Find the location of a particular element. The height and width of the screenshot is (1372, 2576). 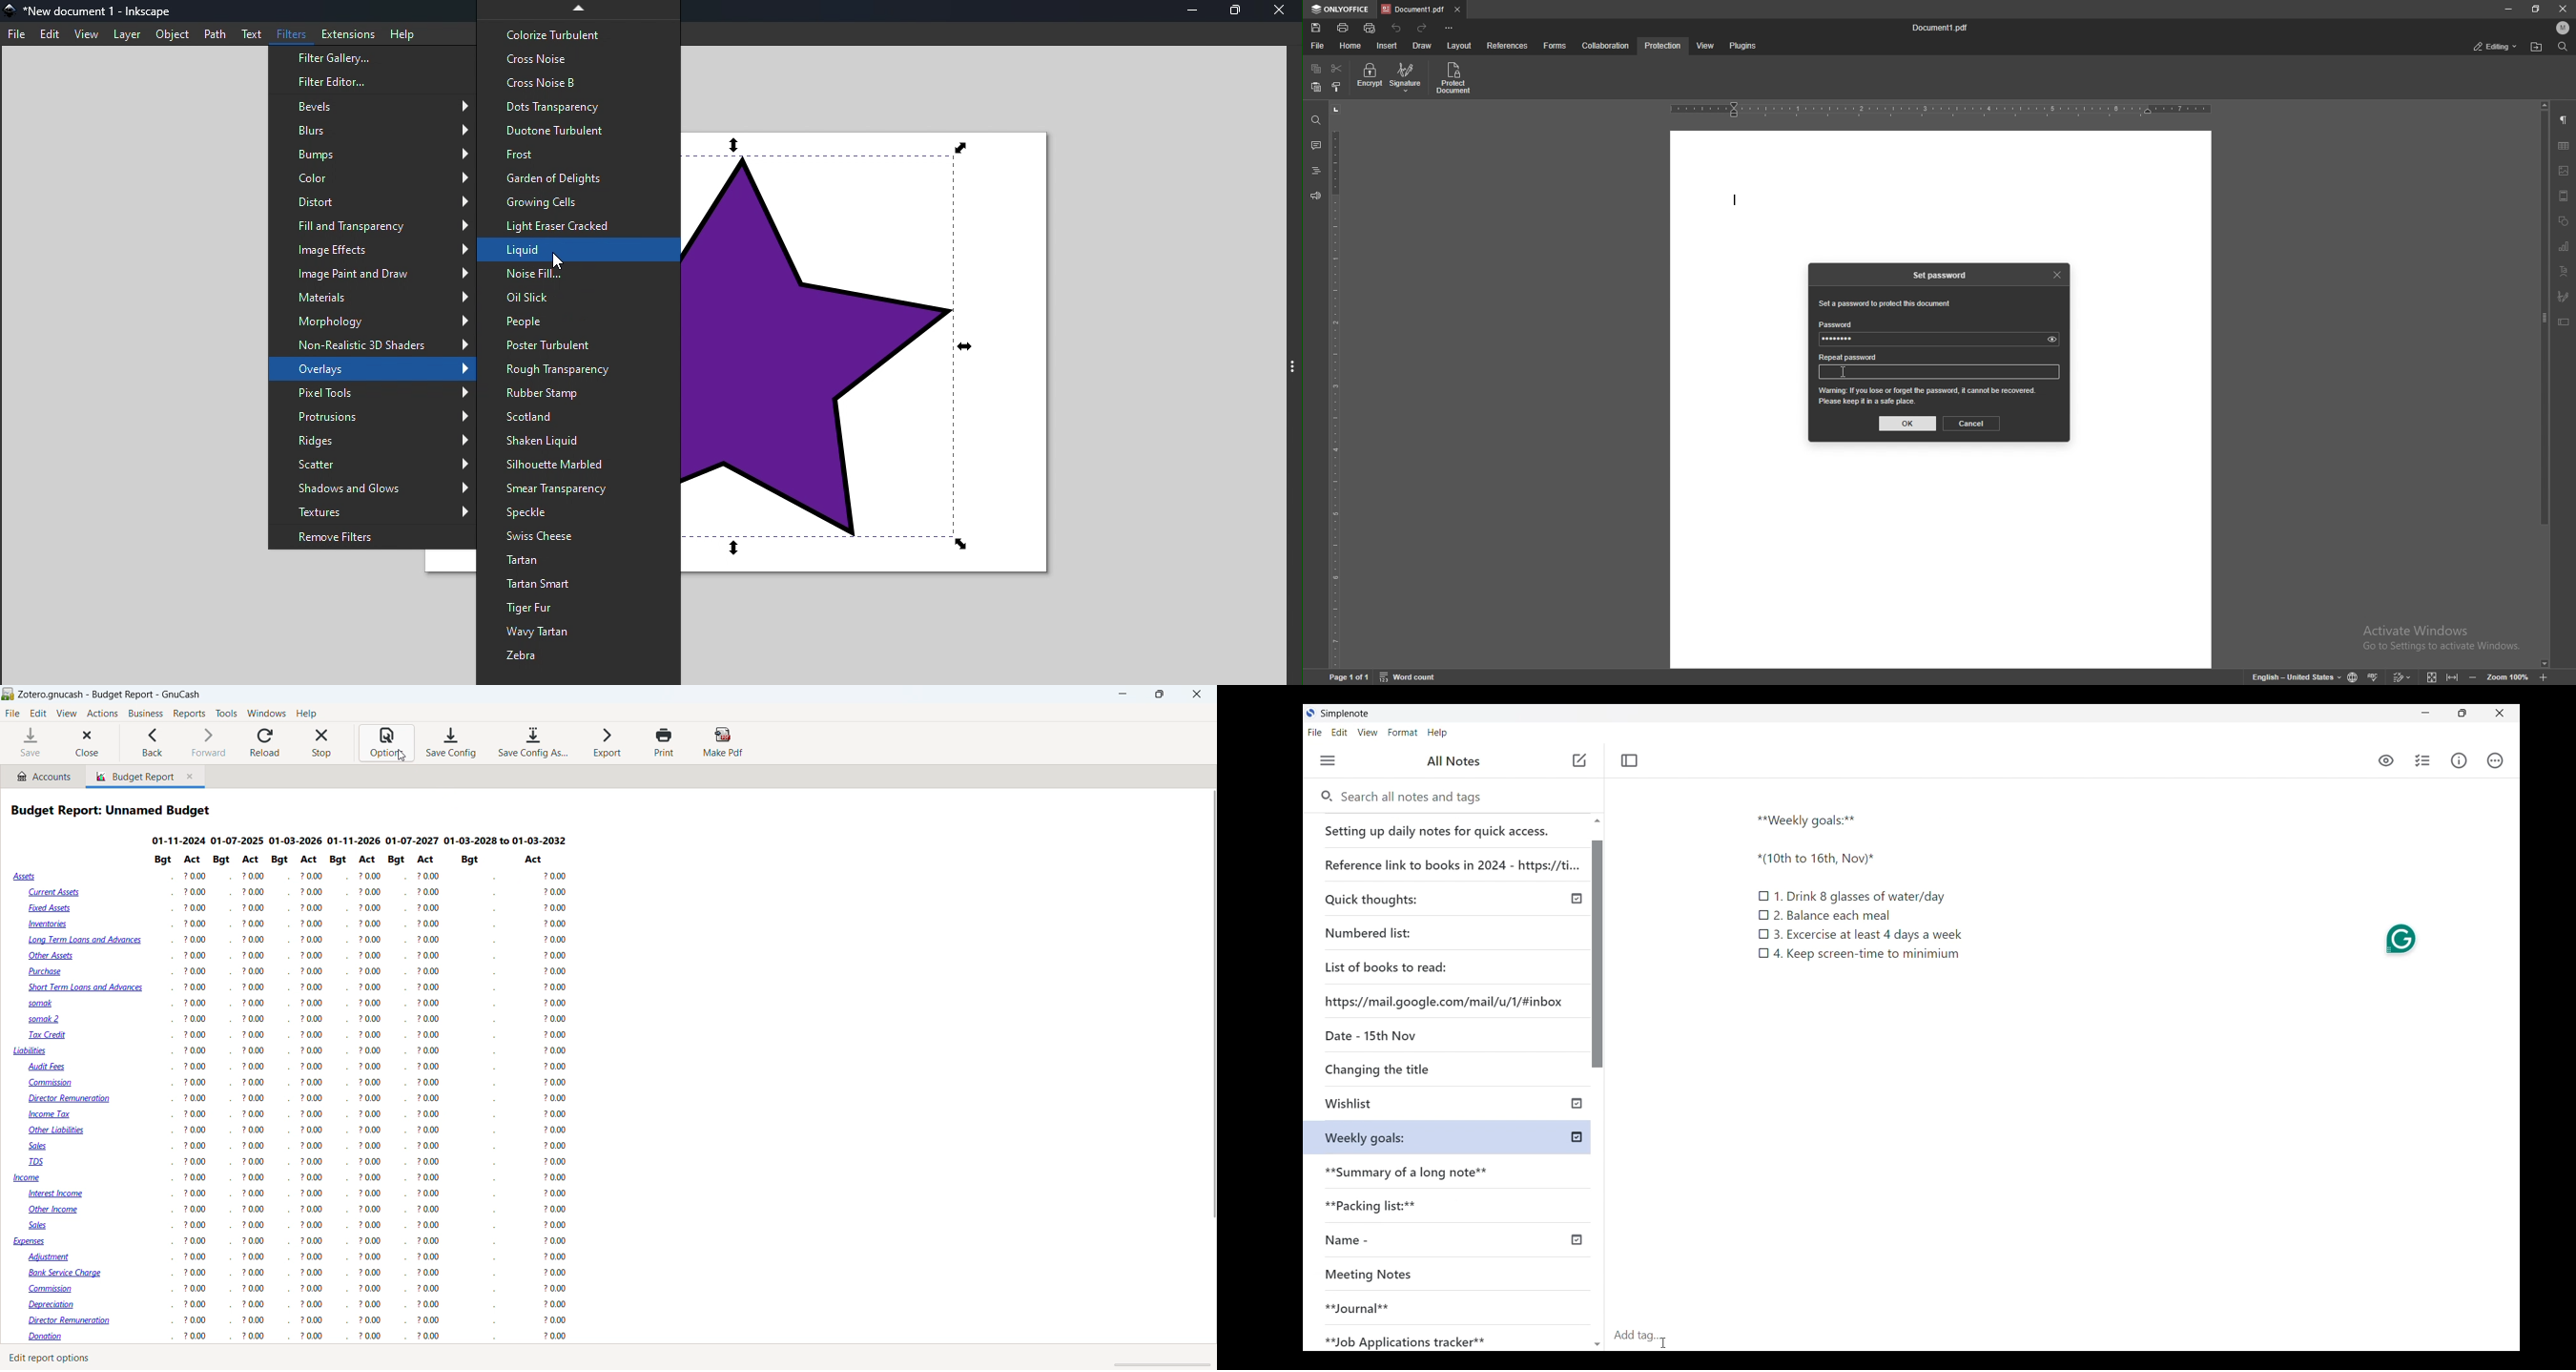

close is located at coordinates (2057, 273).